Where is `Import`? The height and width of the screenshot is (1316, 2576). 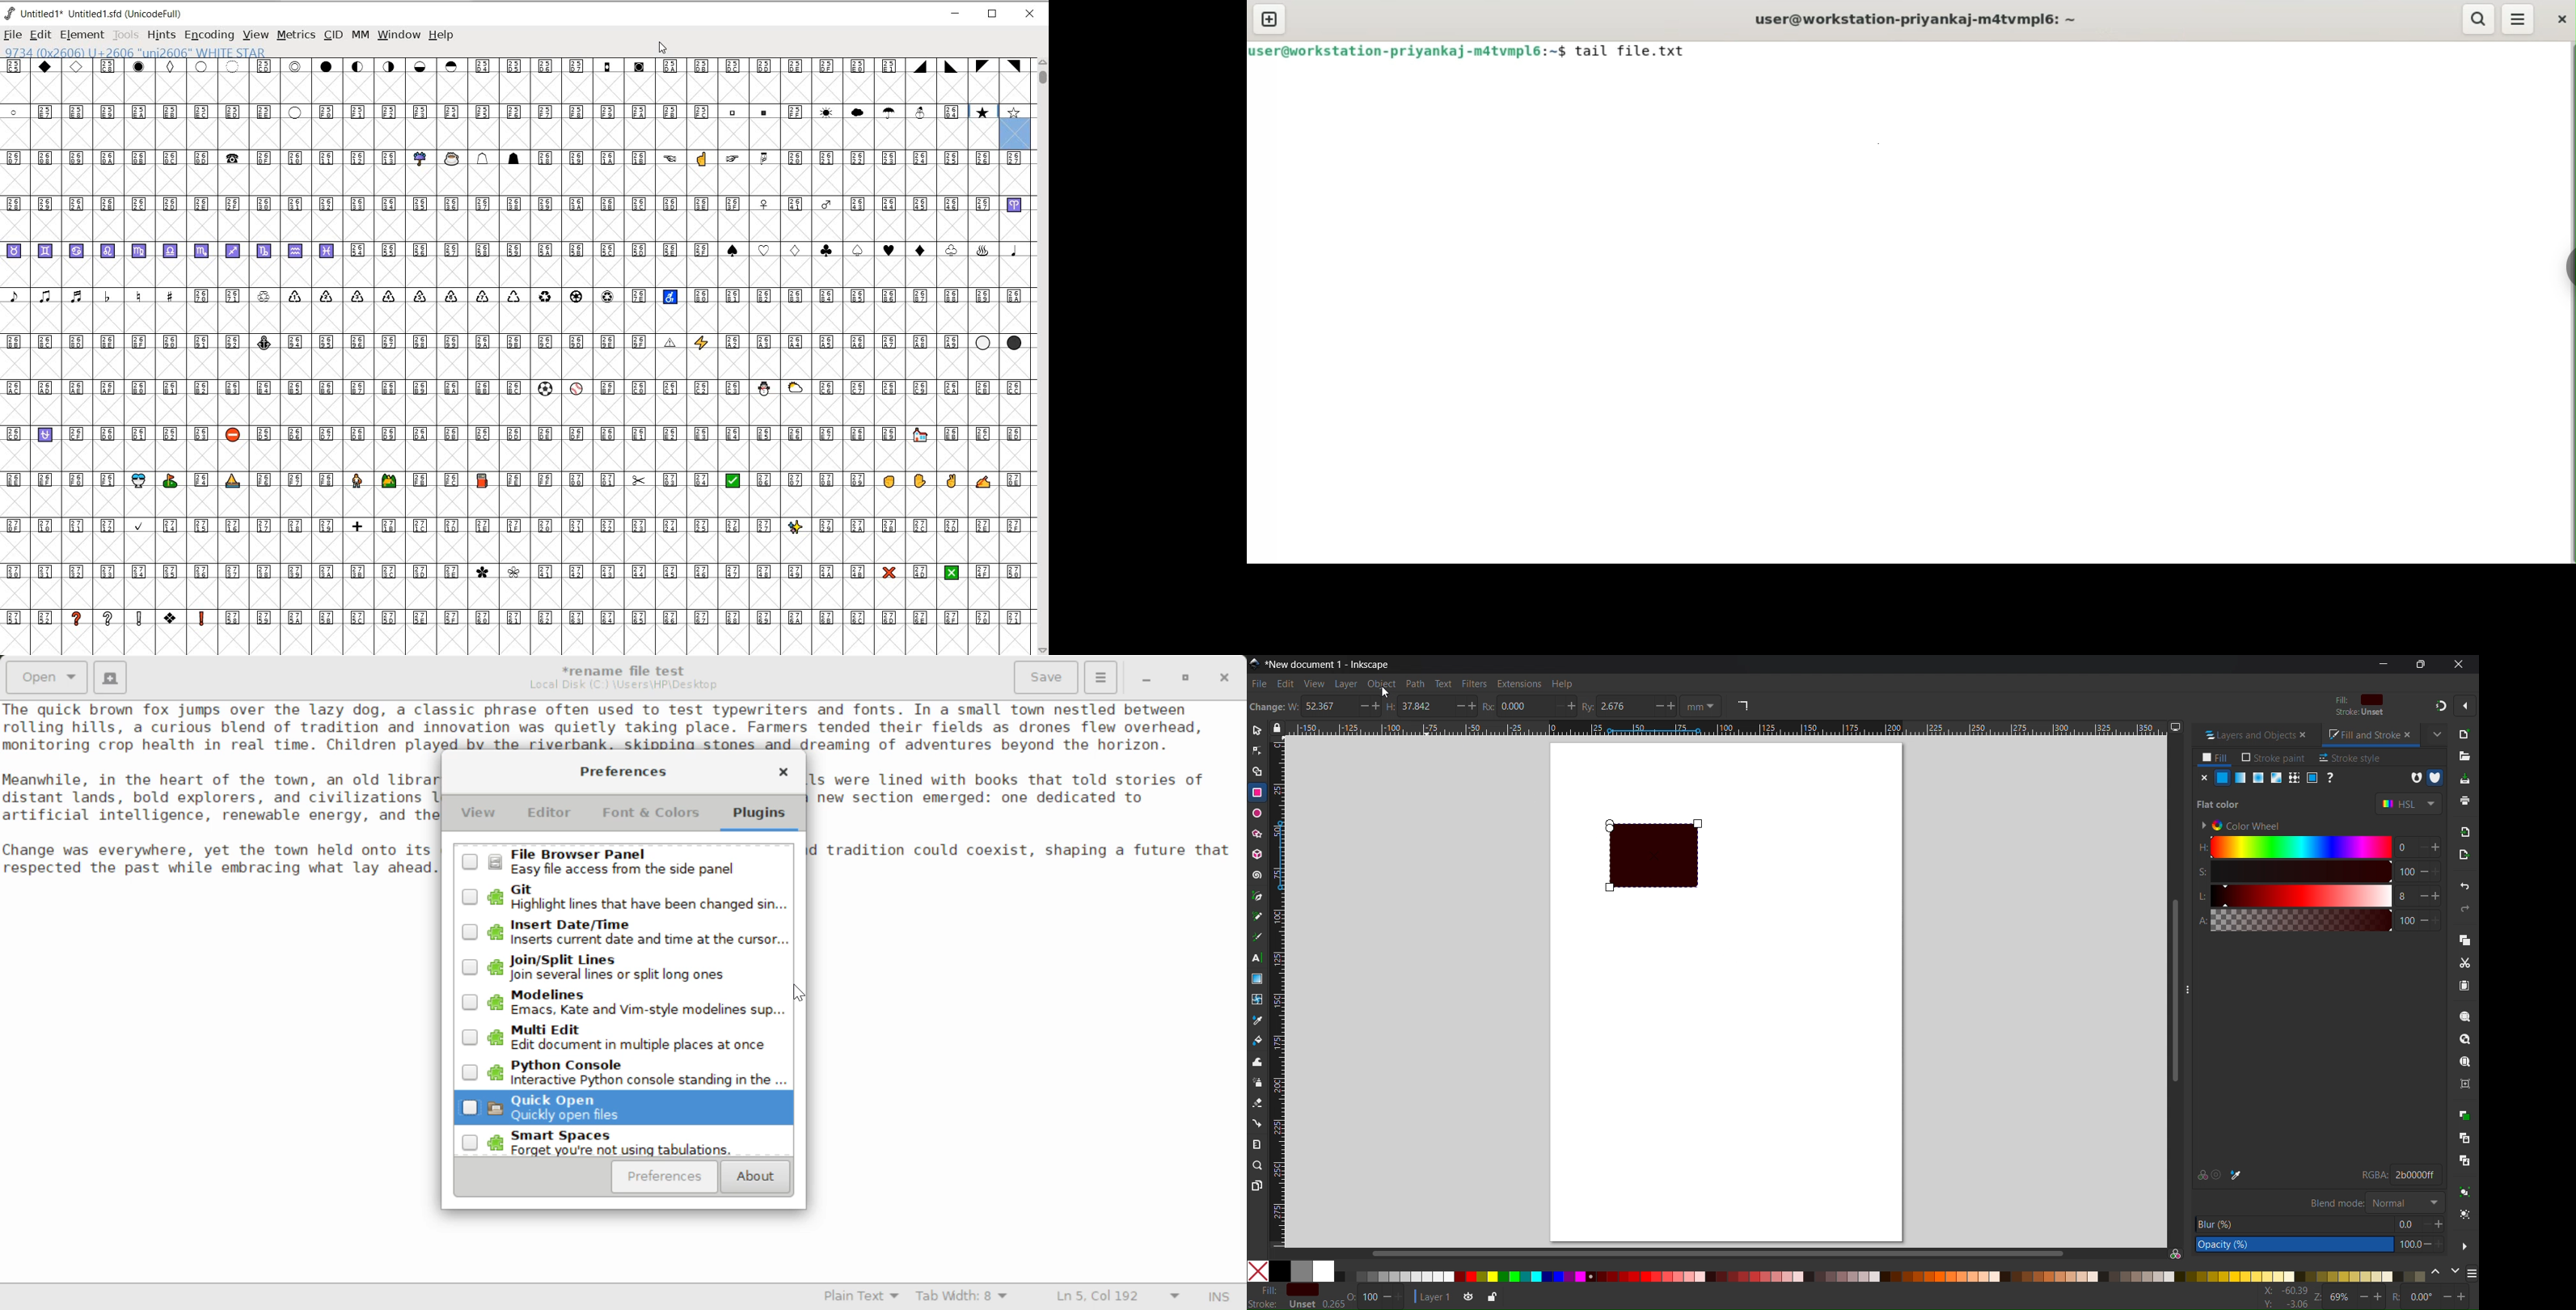 Import is located at coordinates (2465, 831).